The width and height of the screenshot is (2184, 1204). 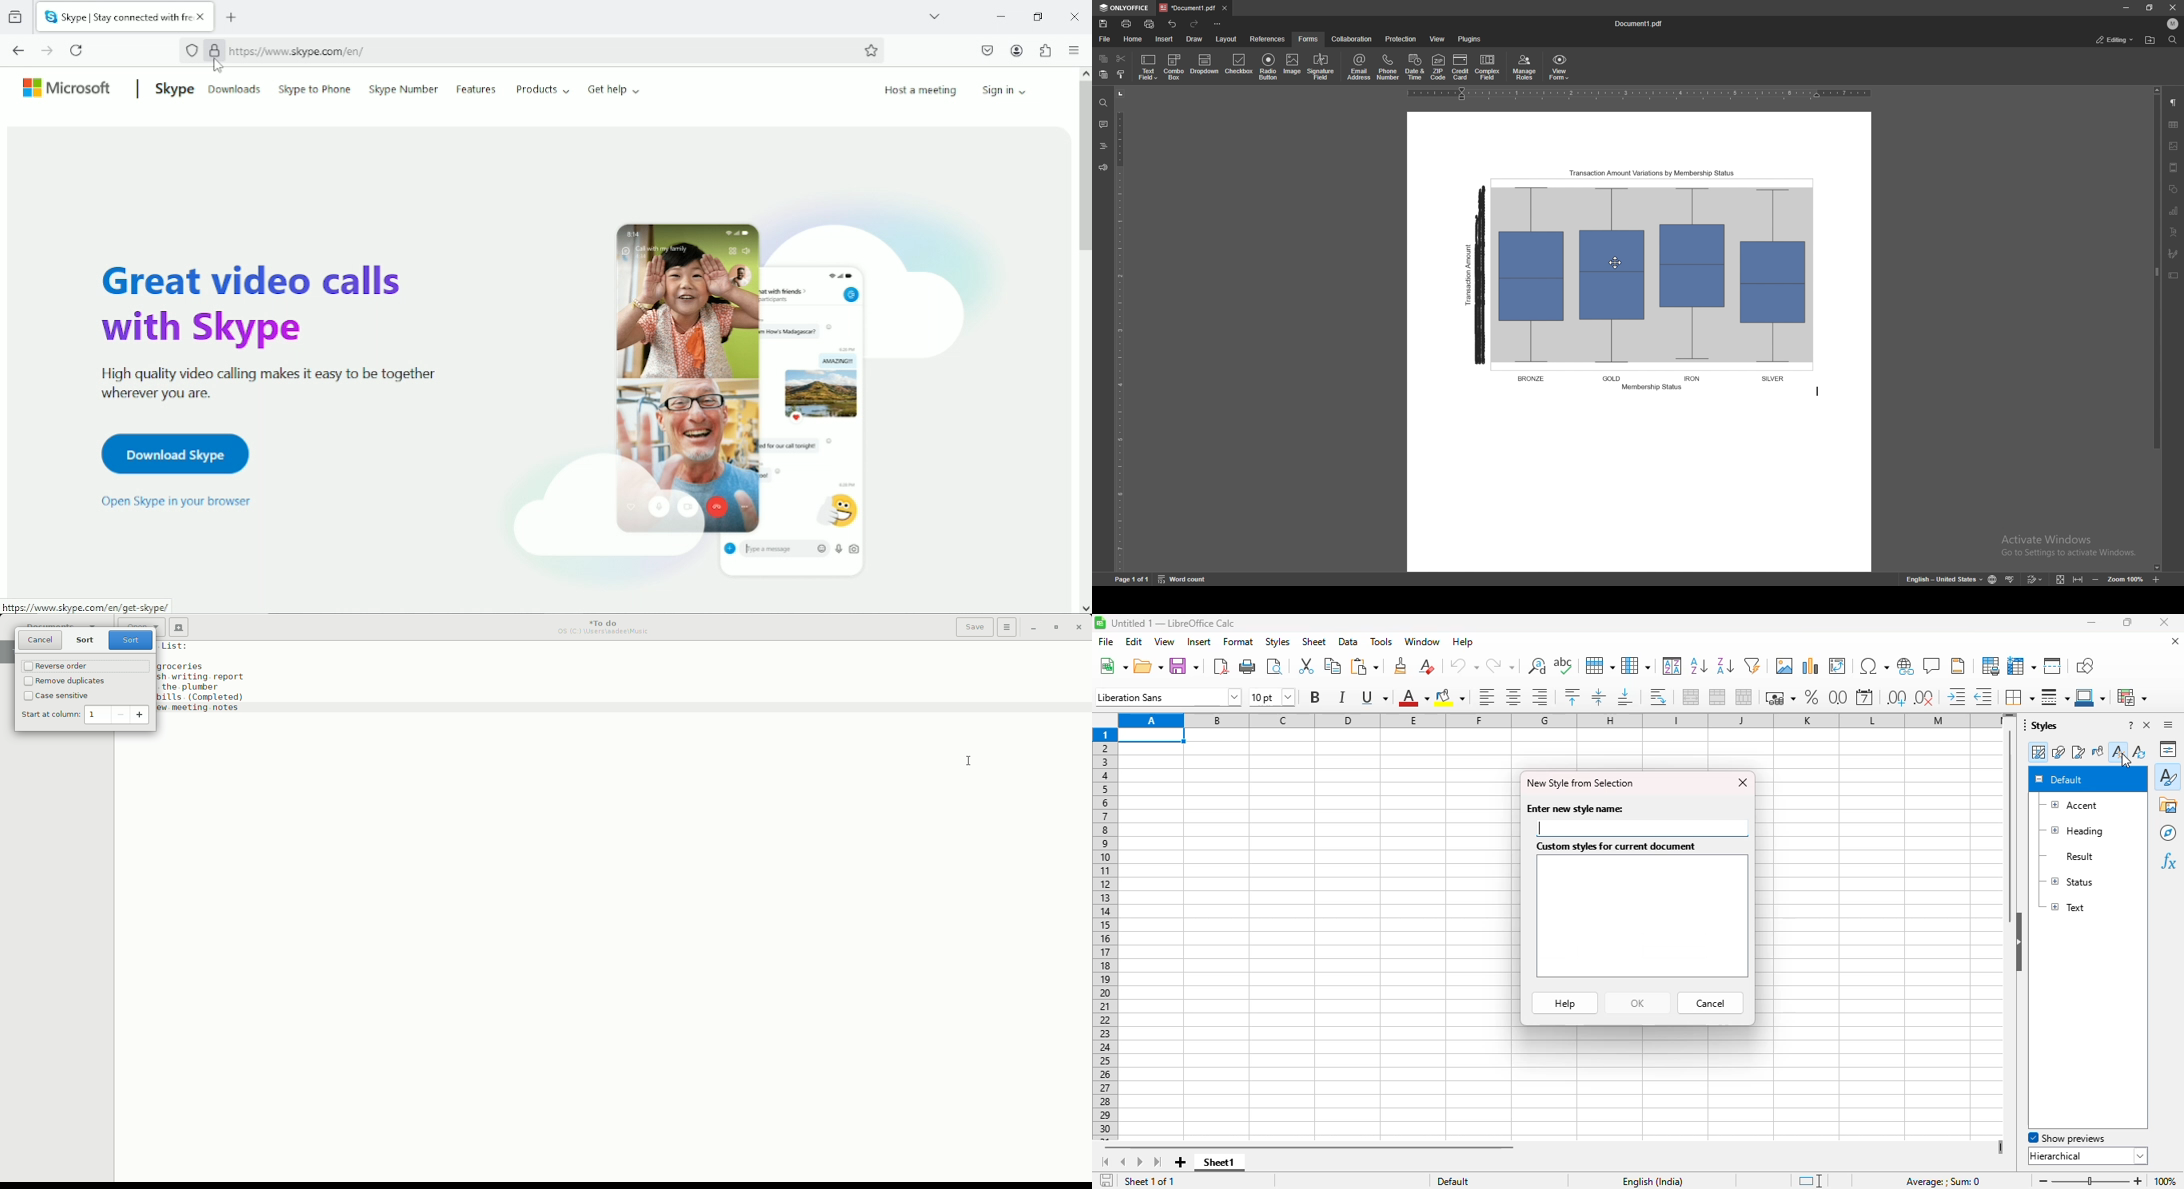 What do you see at coordinates (1415, 67) in the screenshot?
I see `date and time` at bounding box center [1415, 67].